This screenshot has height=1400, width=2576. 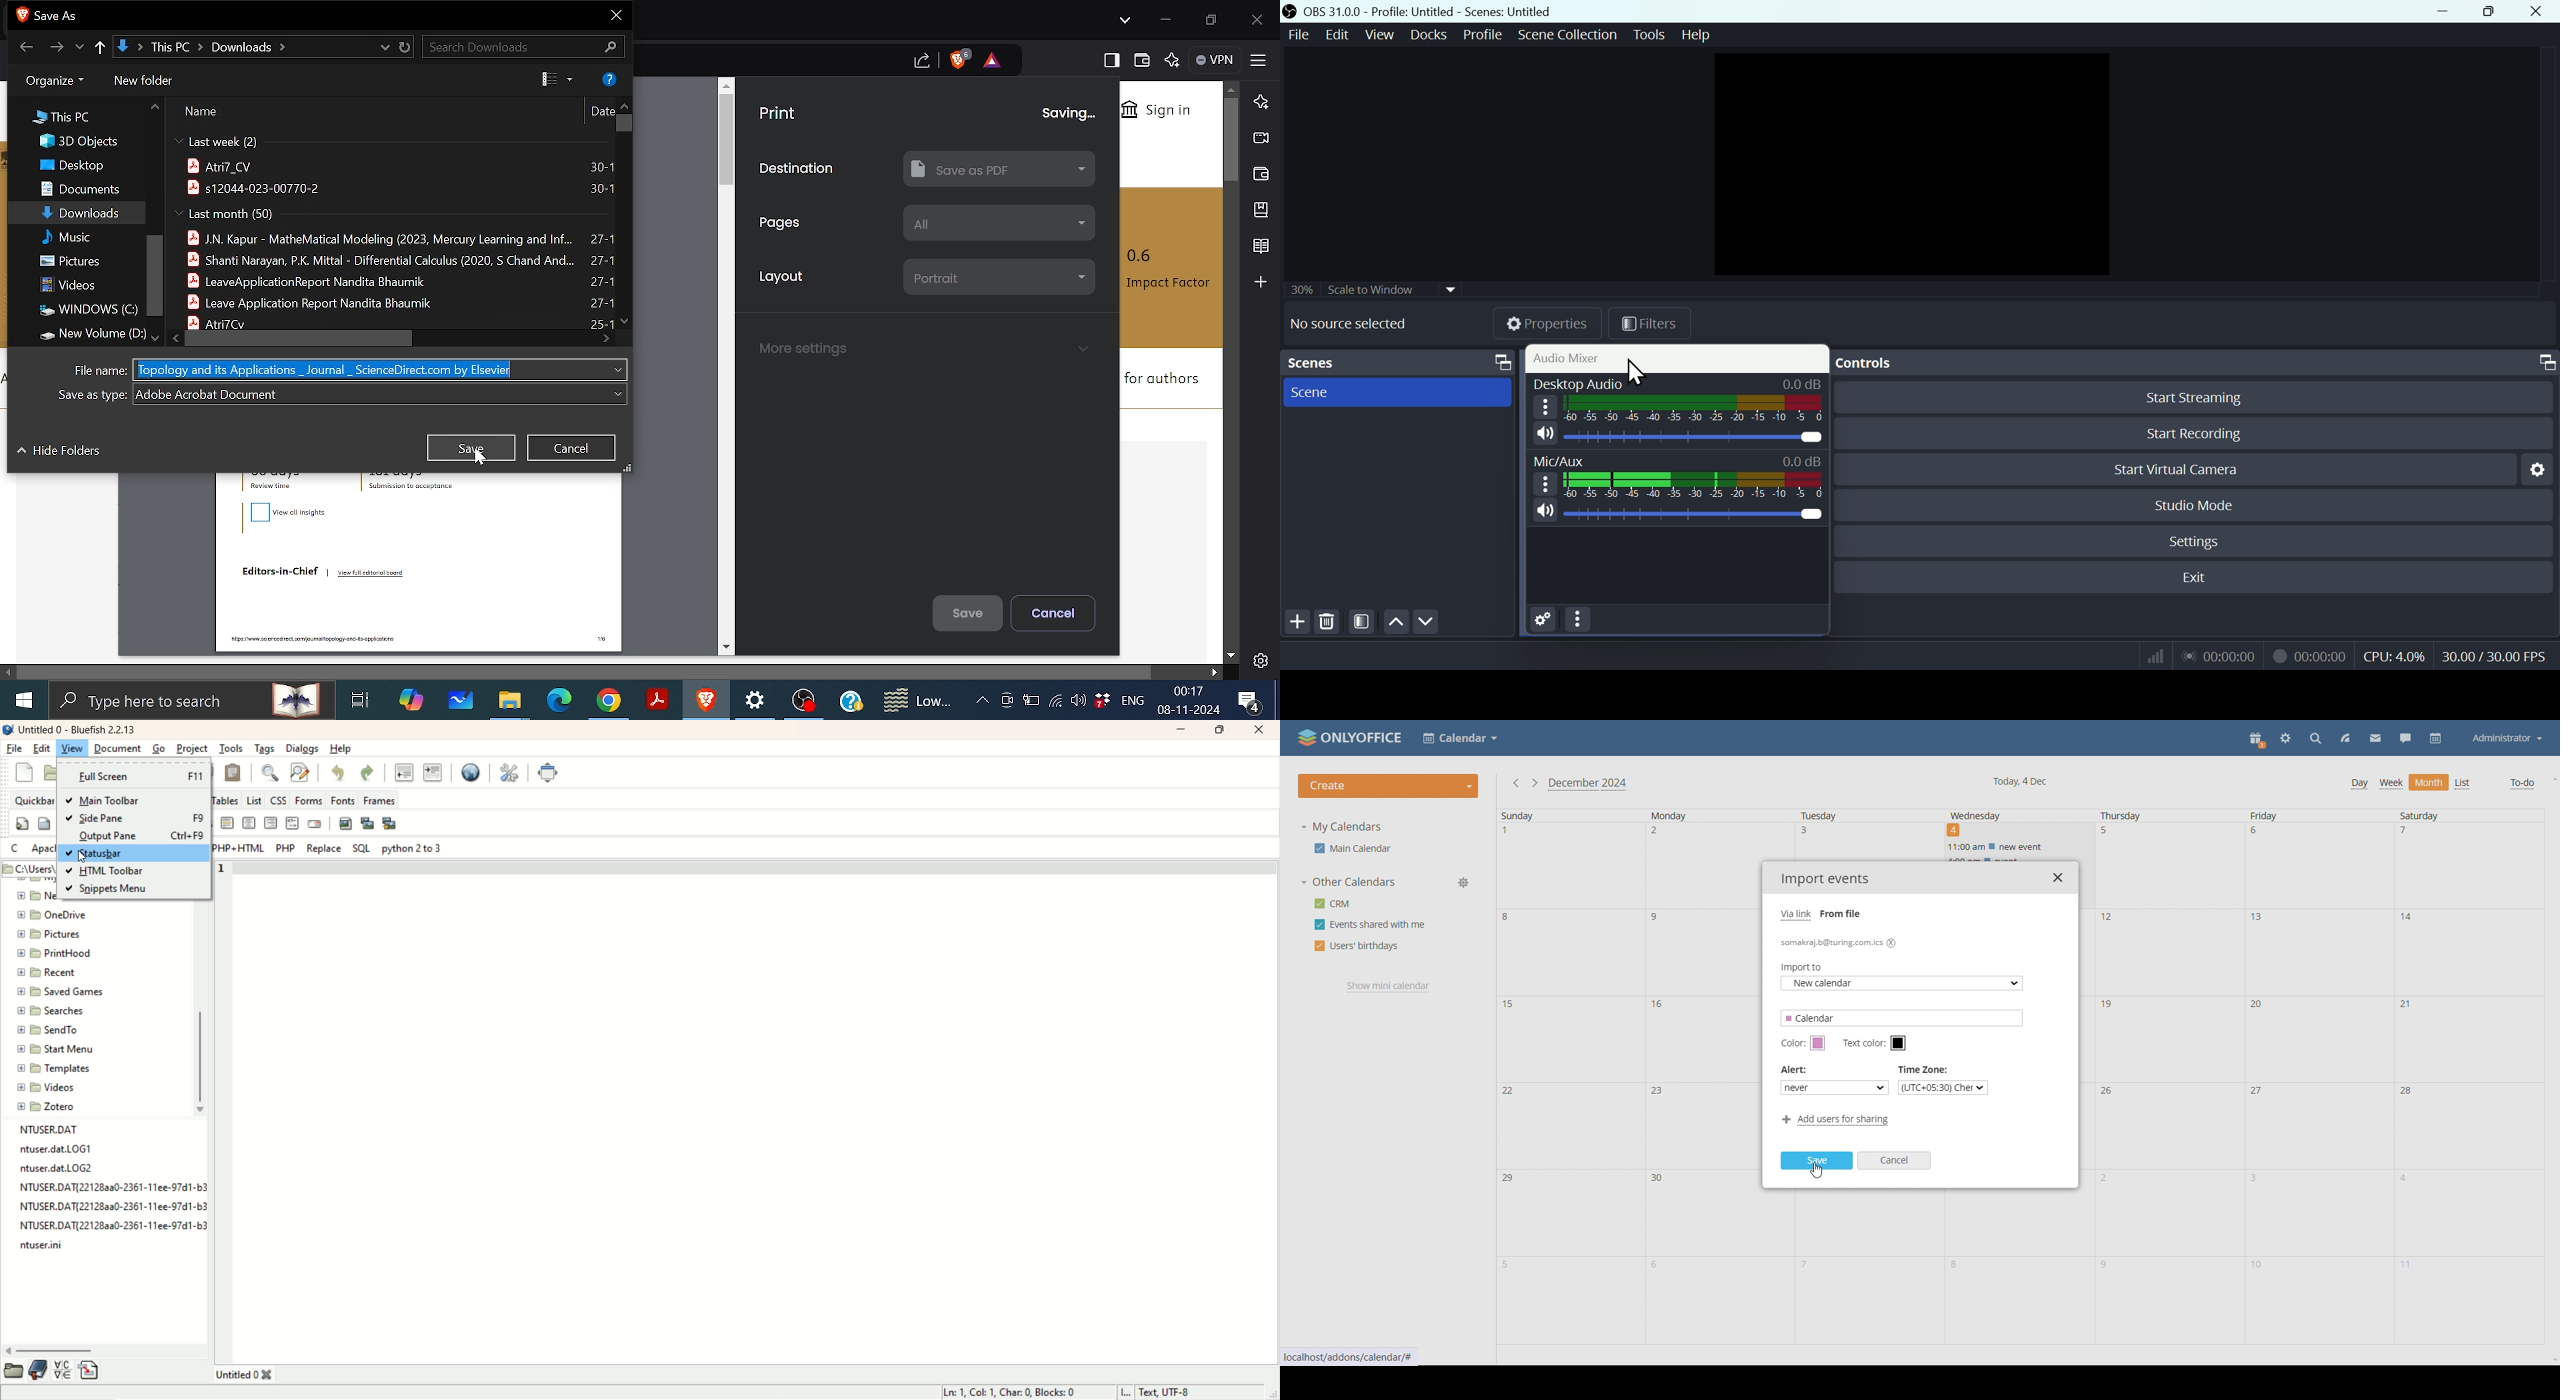 I want to click on Contrast, so click(x=1362, y=623).